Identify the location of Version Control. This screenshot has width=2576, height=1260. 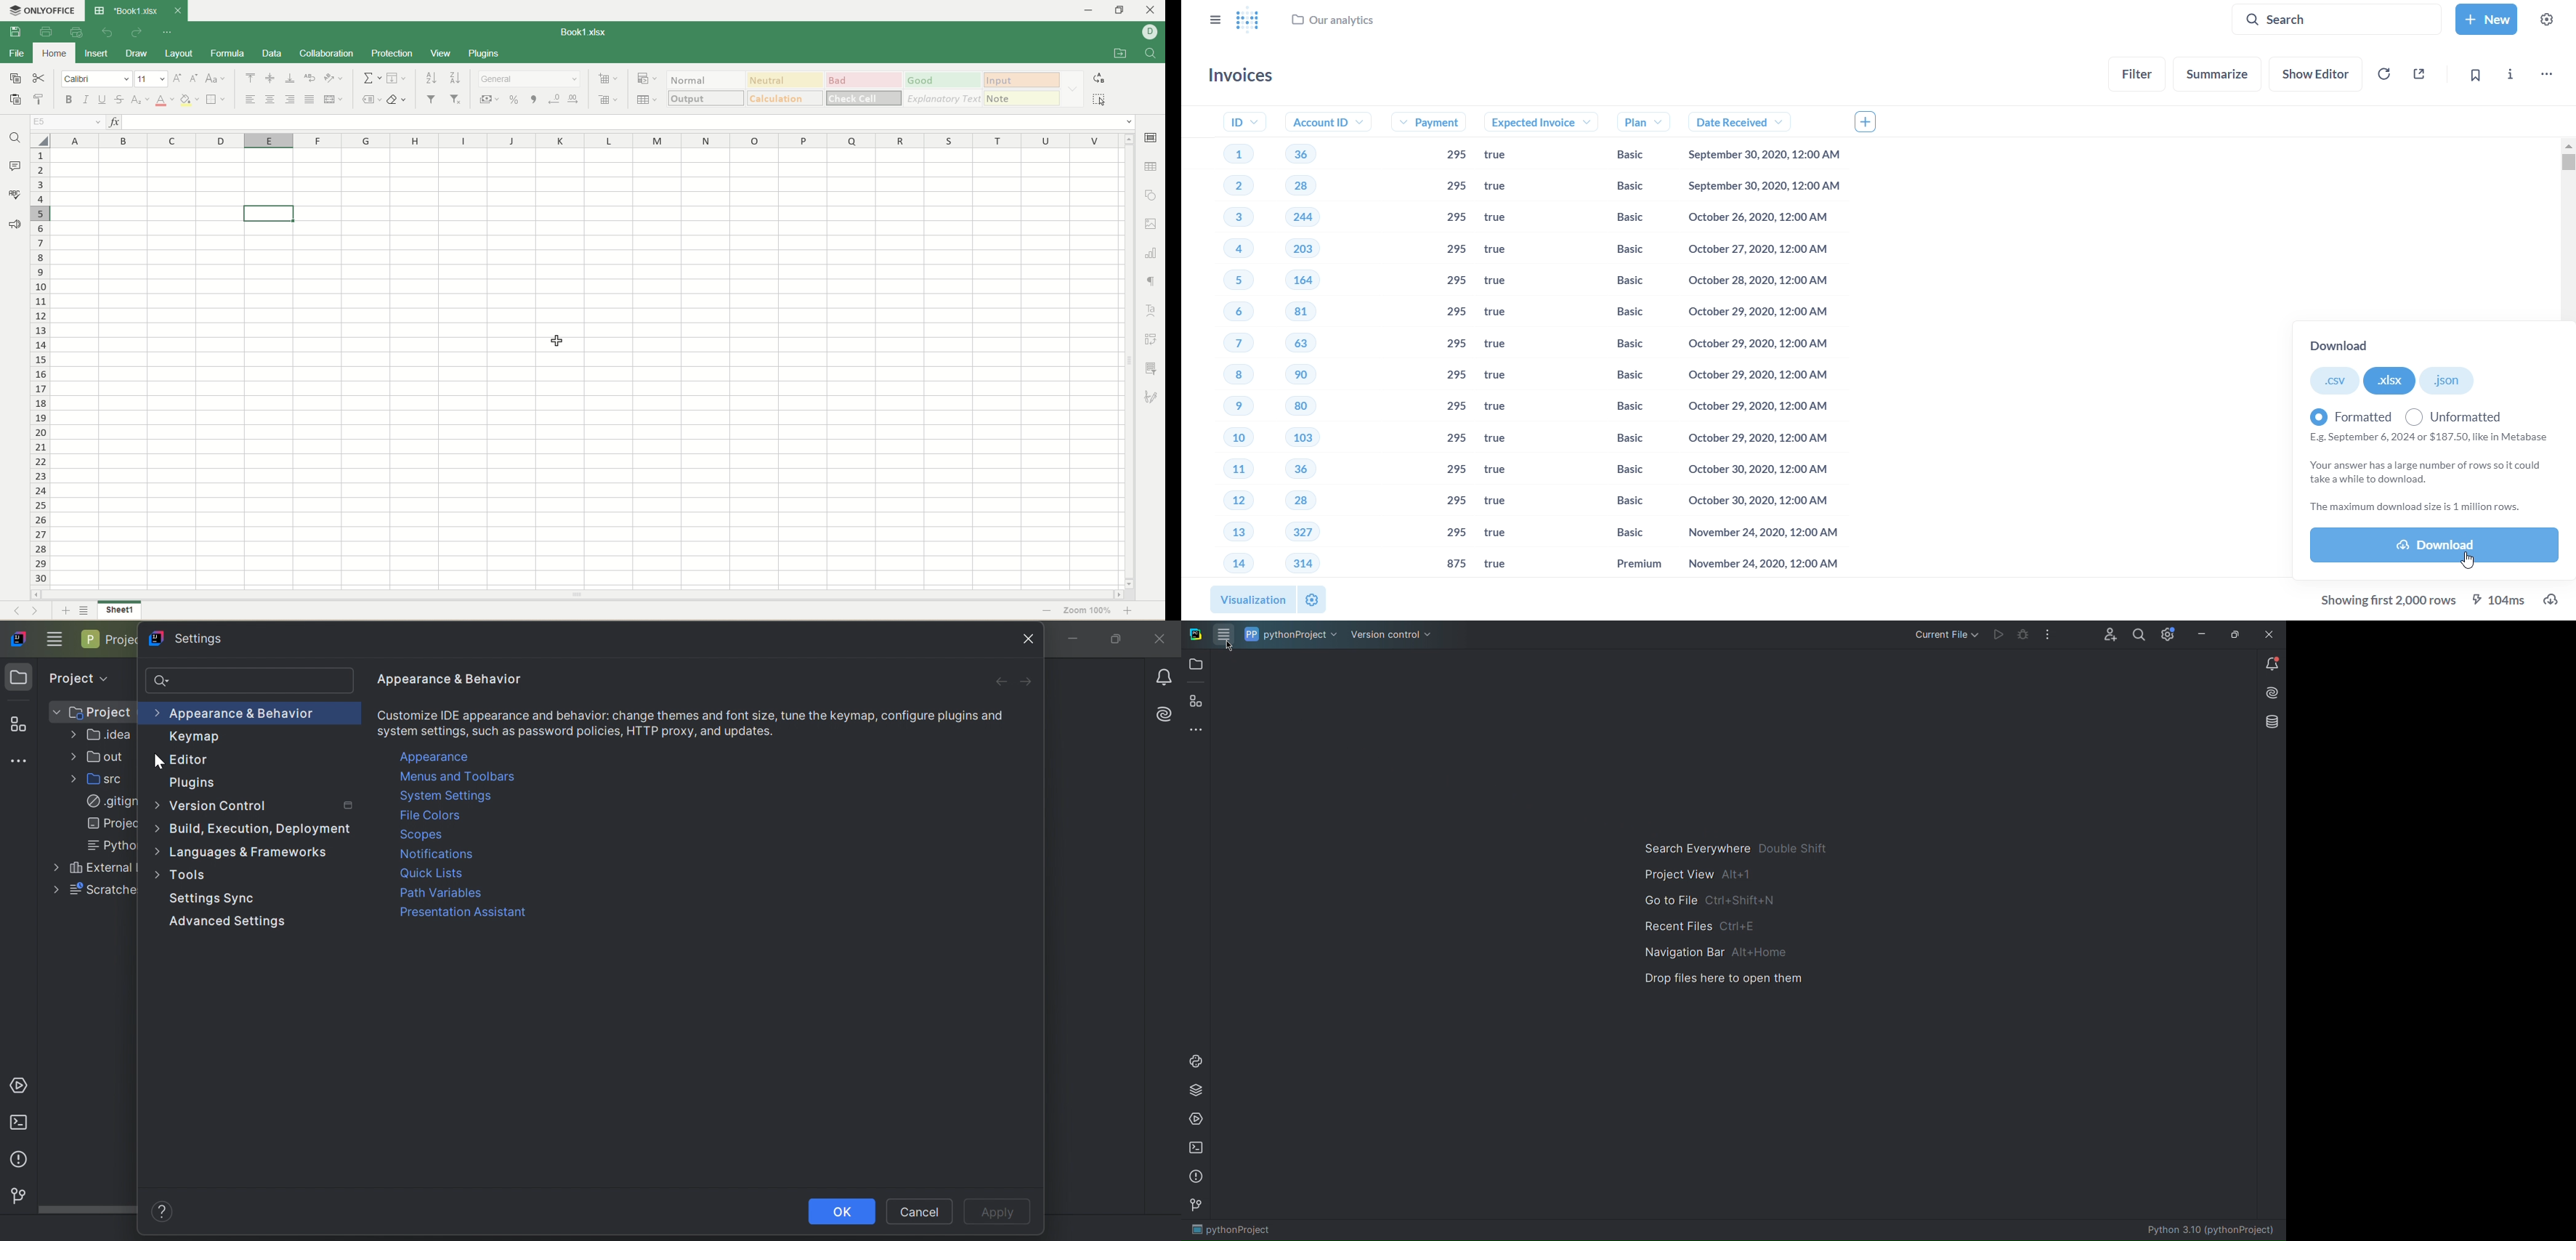
(1198, 1208).